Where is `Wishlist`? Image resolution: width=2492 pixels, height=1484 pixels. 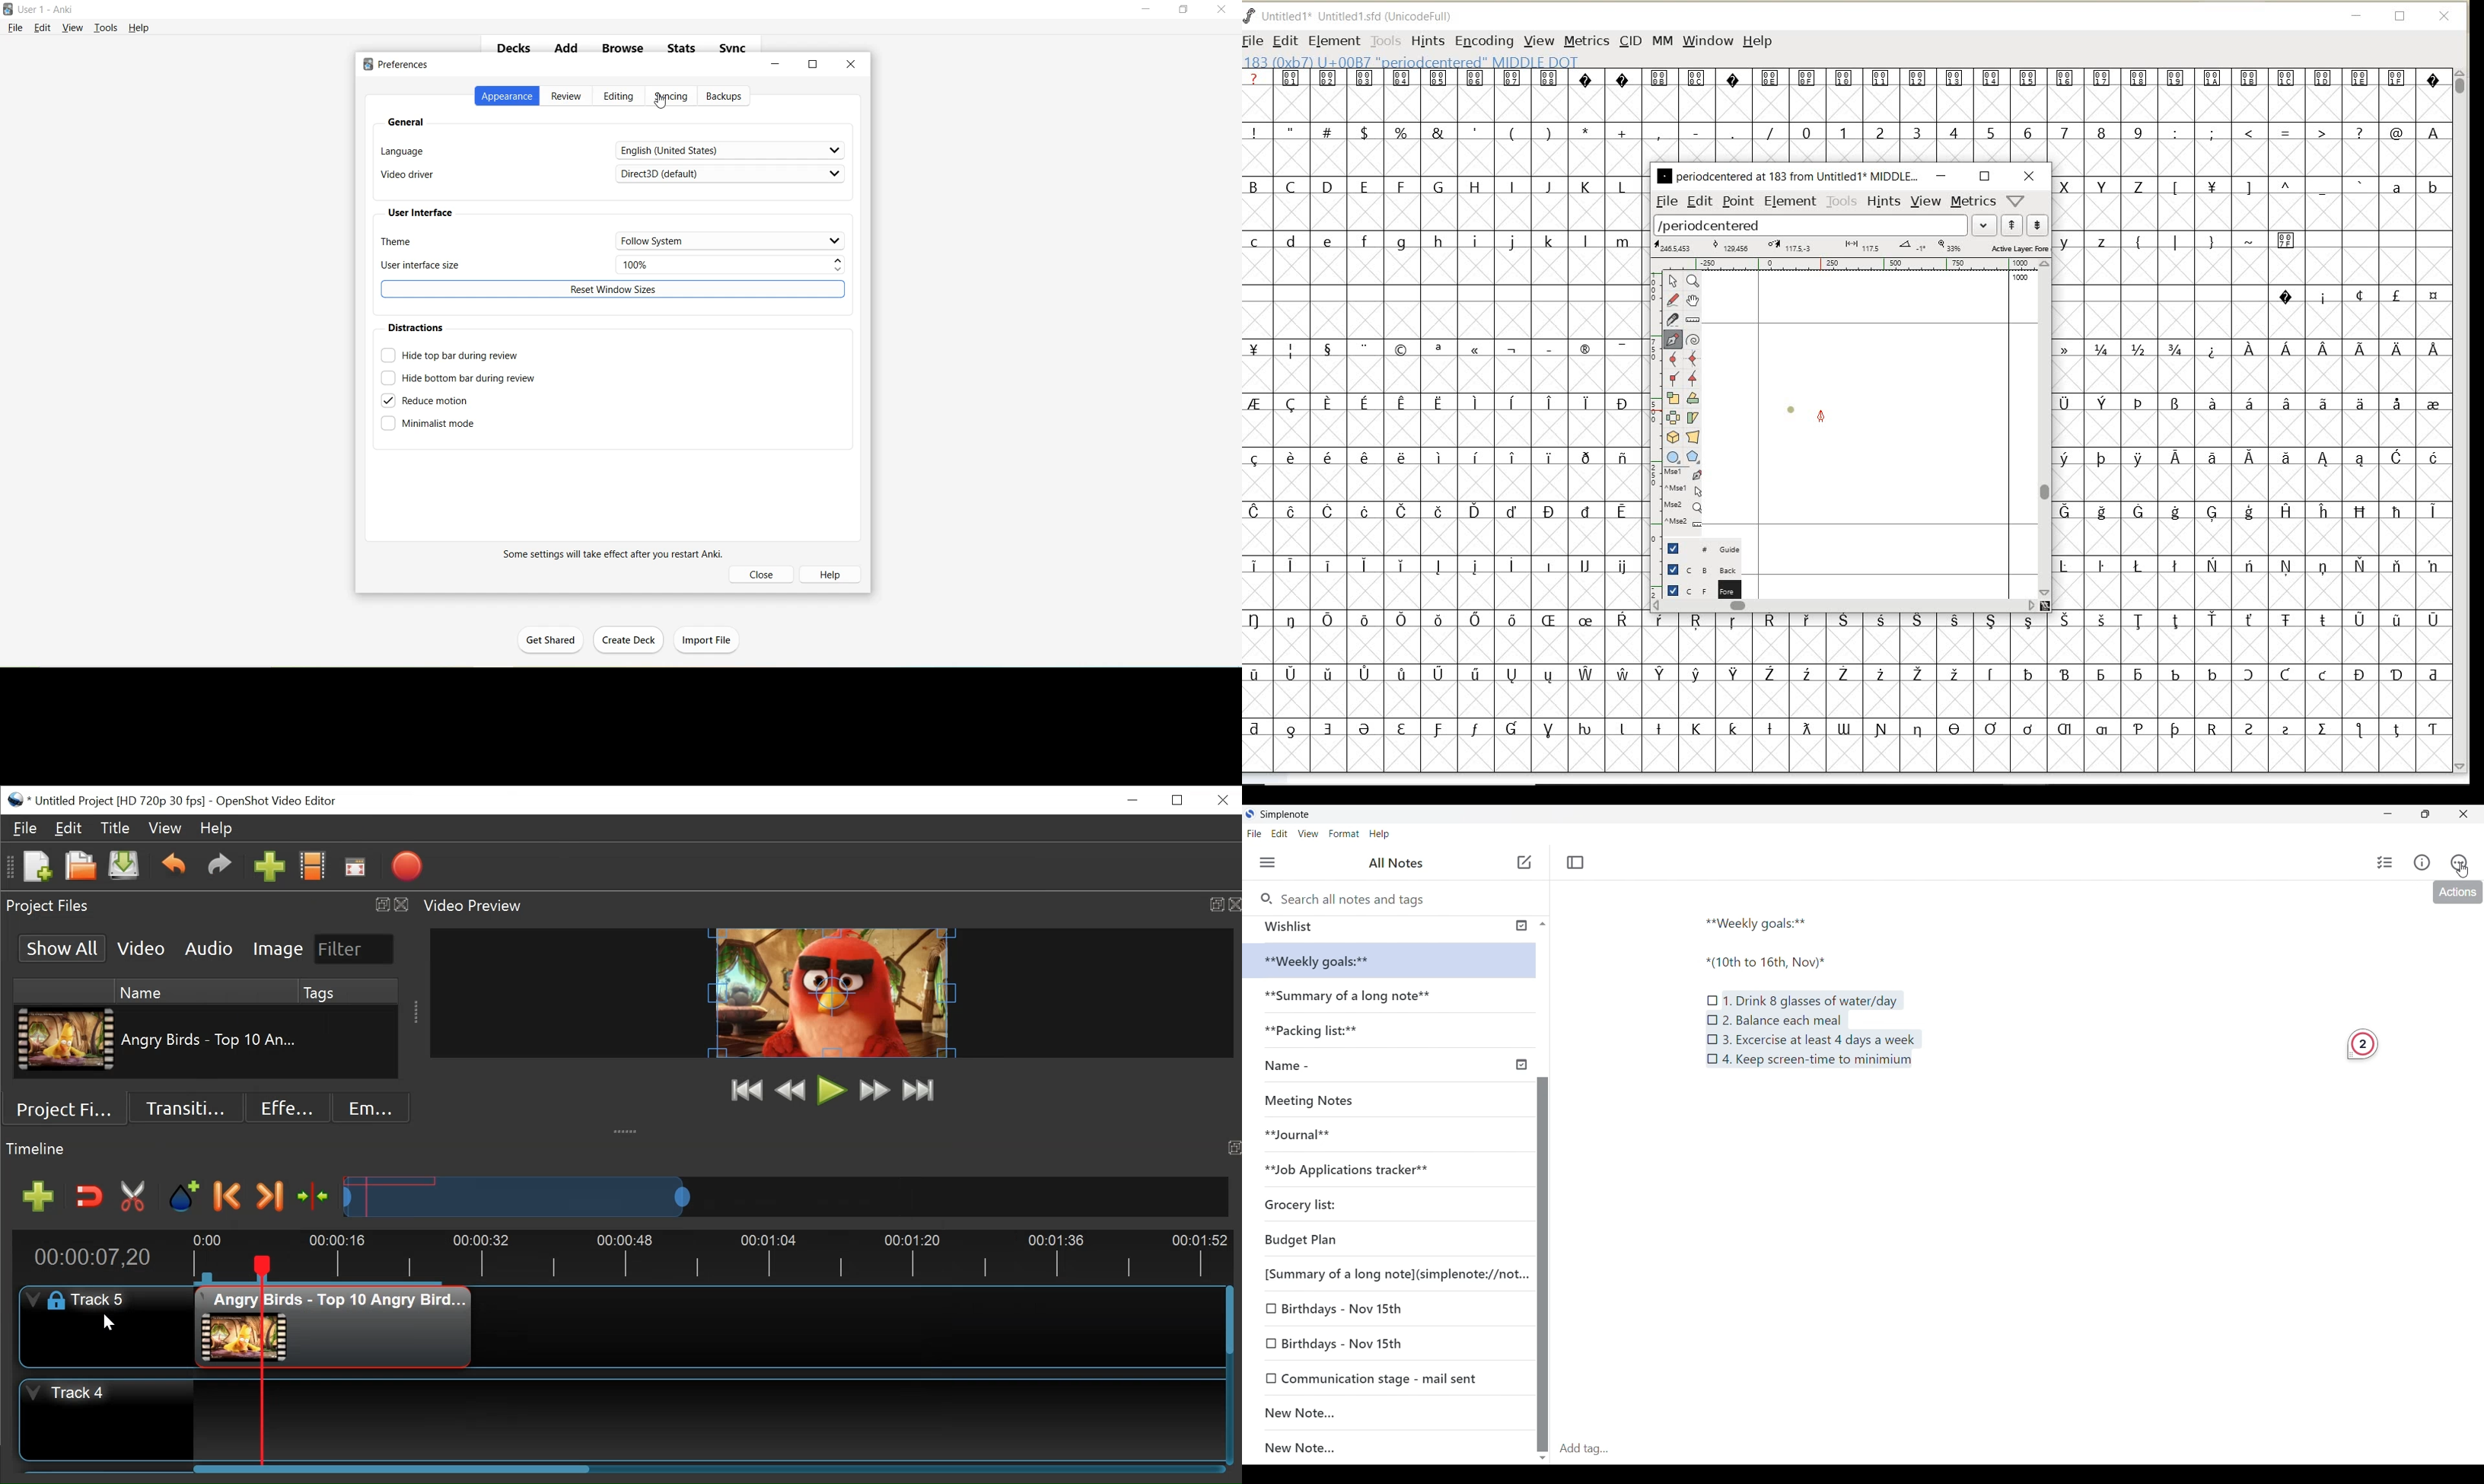 Wishlist is located at coordinates (1386, 926).